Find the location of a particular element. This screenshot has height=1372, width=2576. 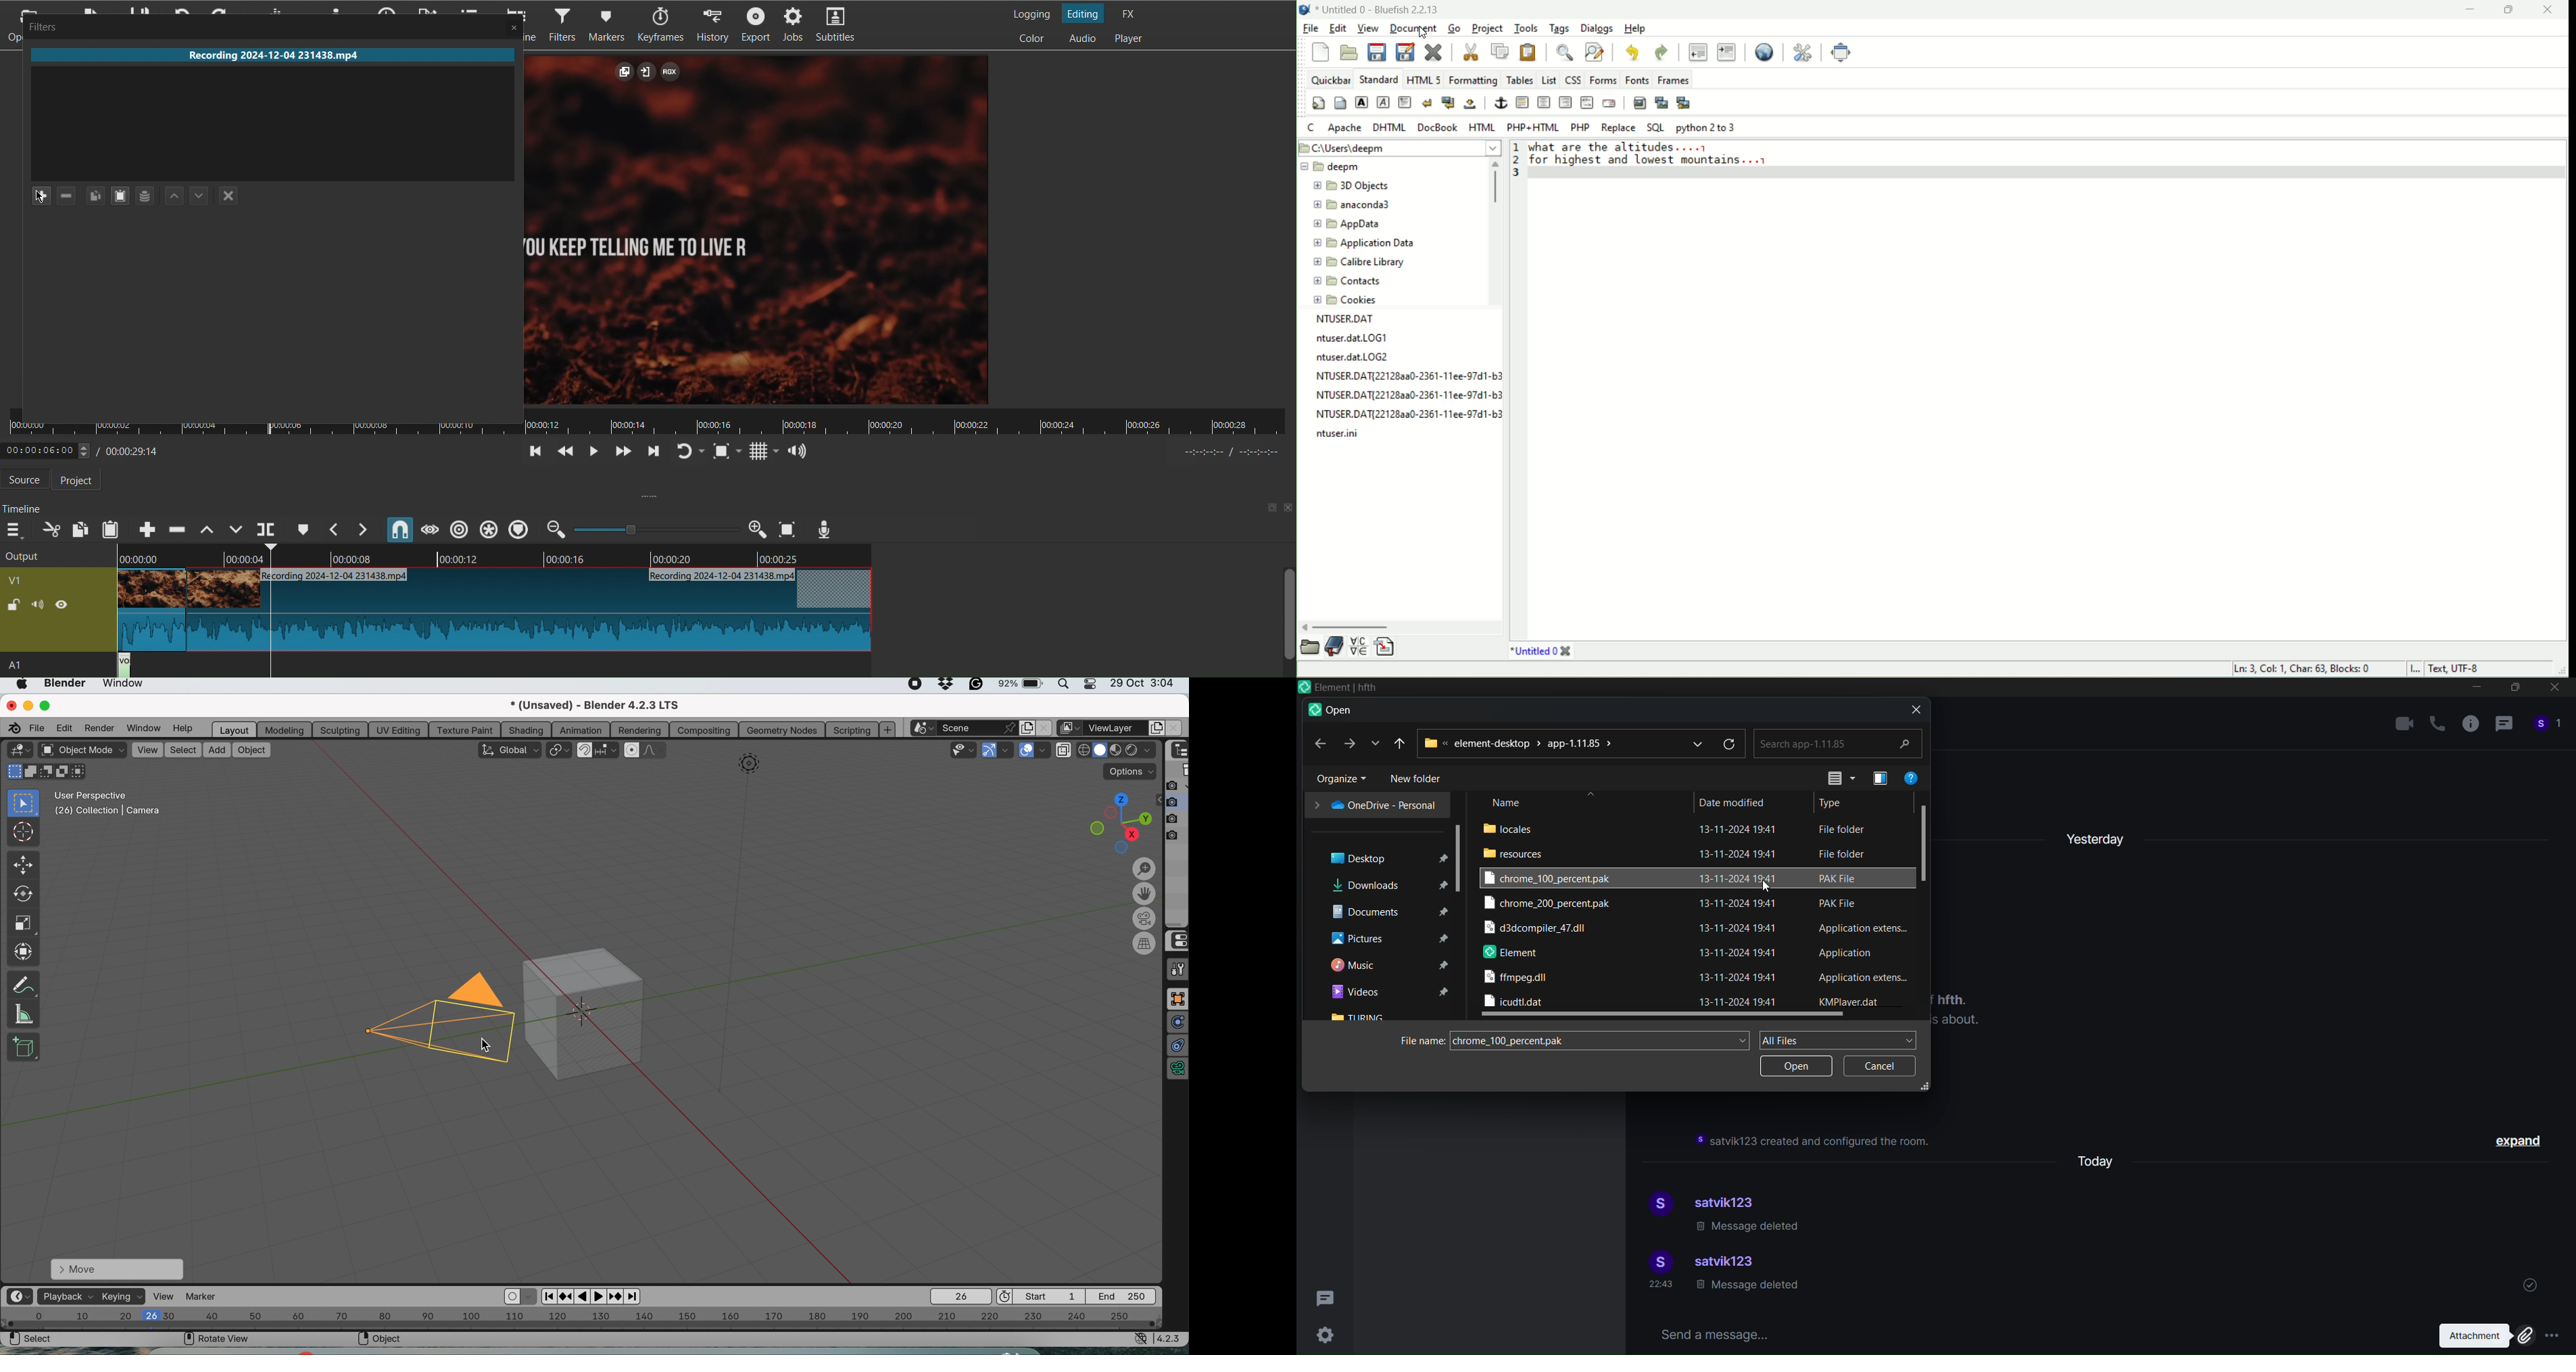

recent location is located at coordinates (1372, 744).